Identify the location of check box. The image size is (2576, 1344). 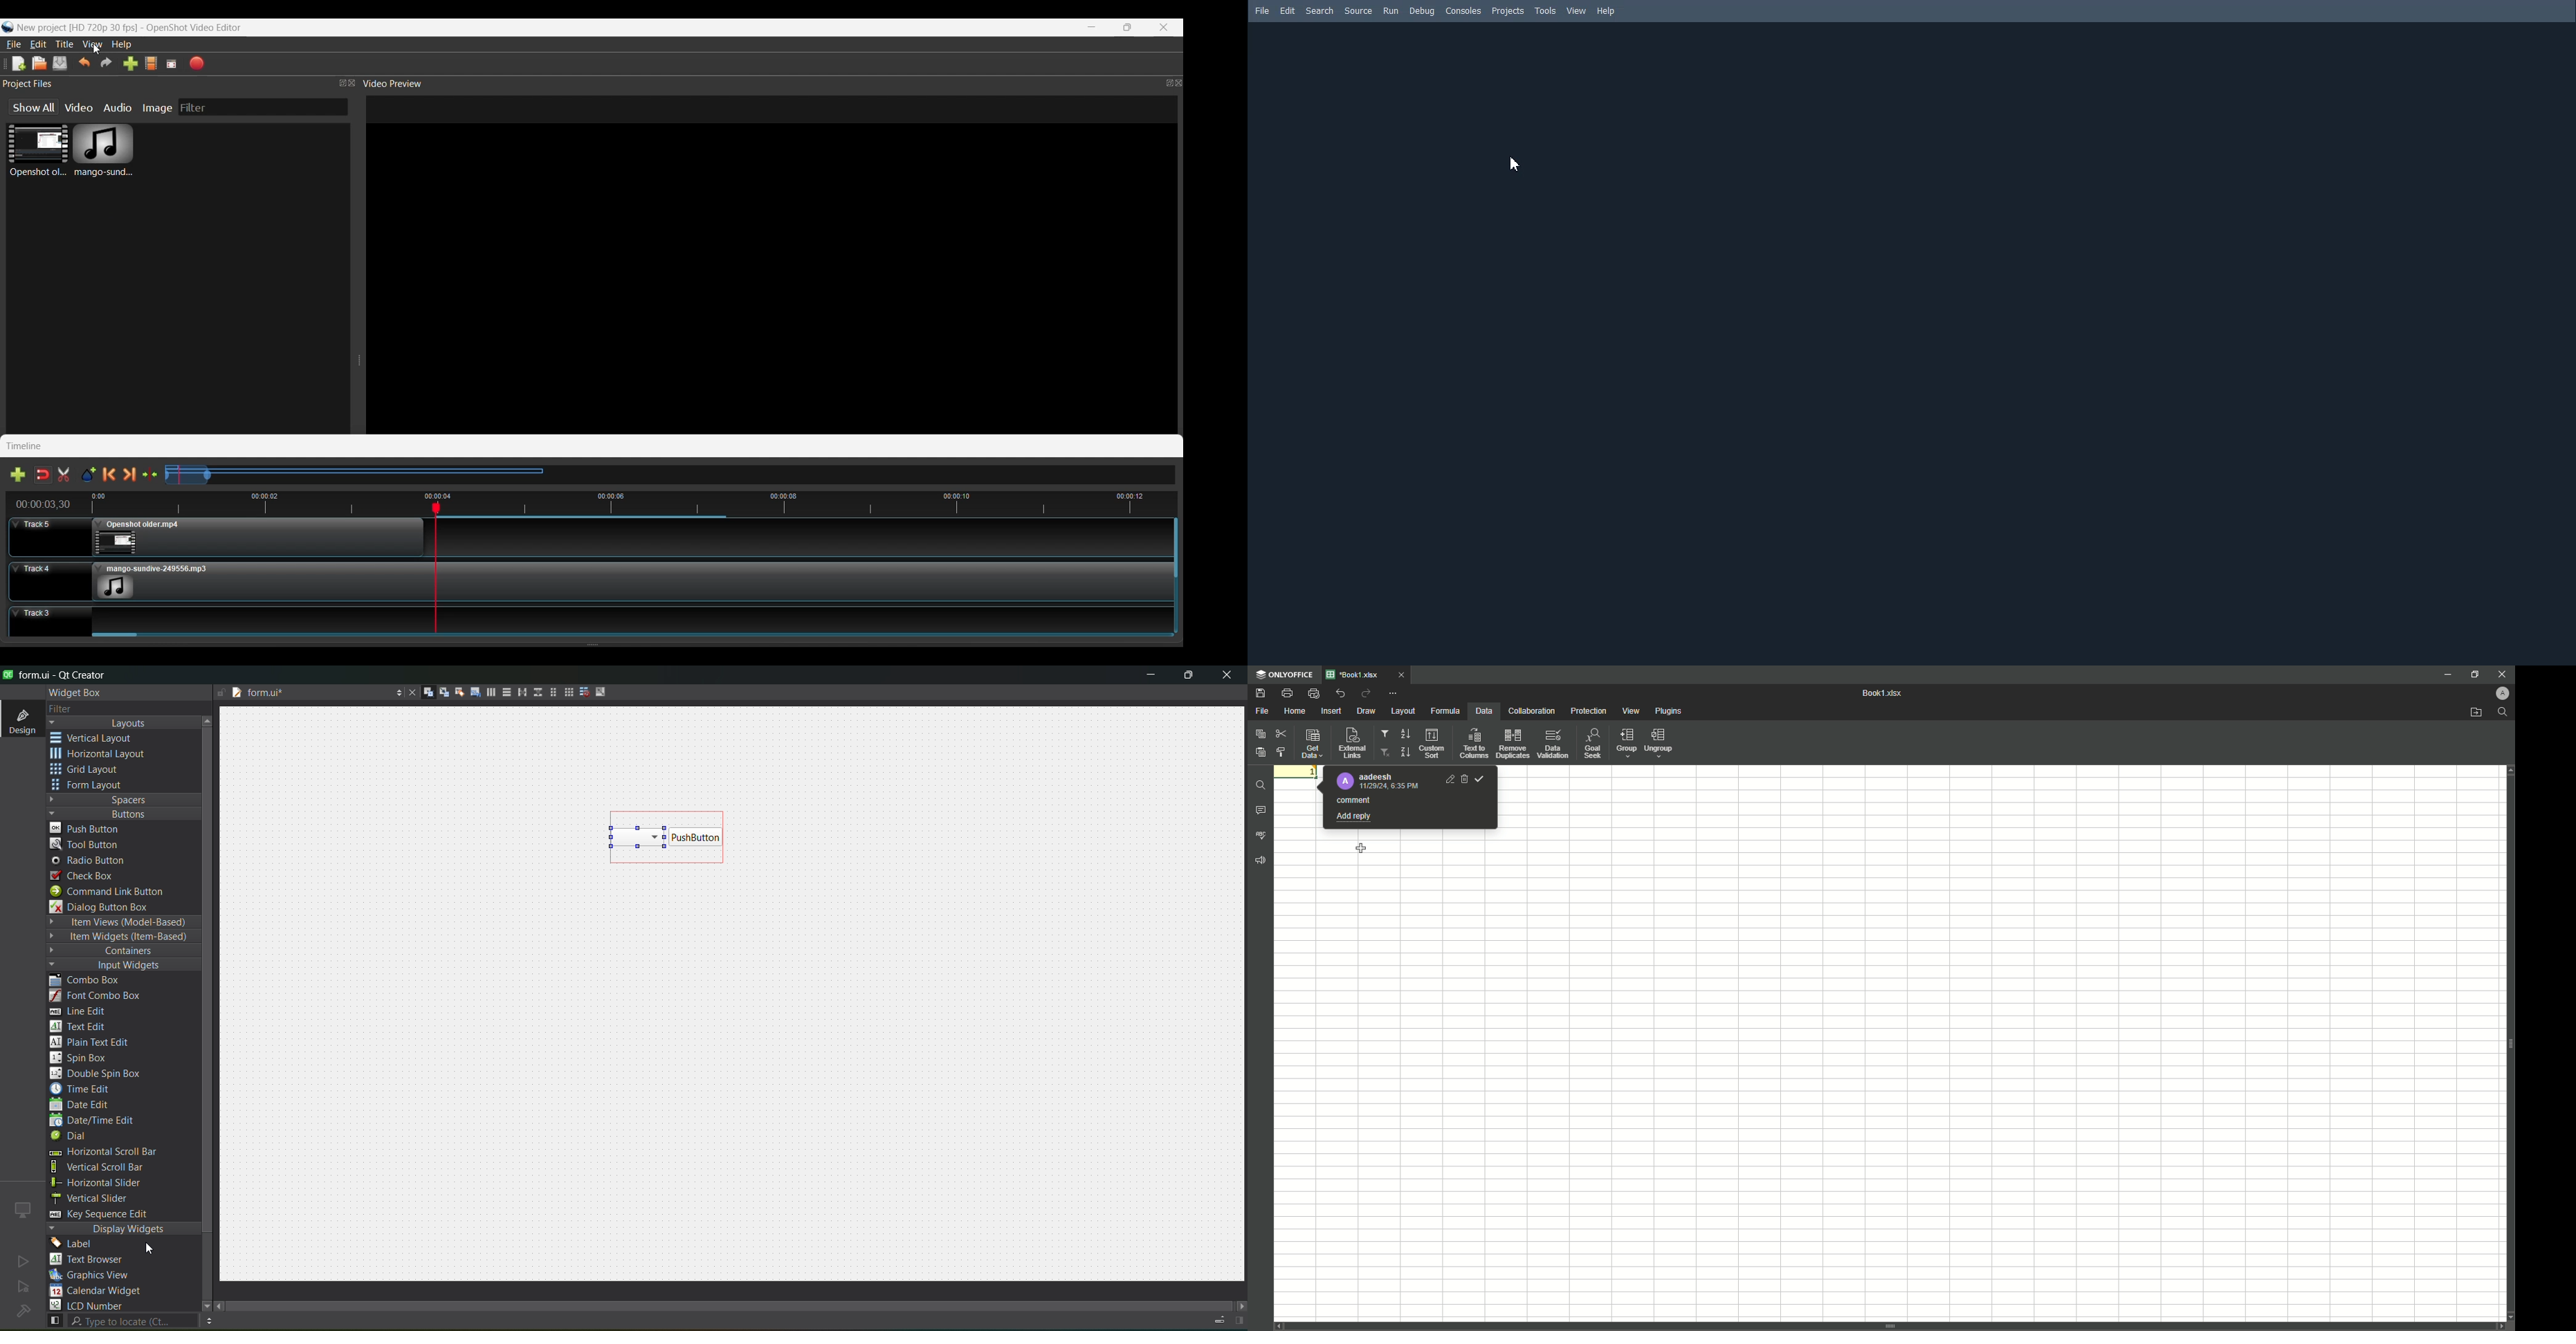
(88, 876).